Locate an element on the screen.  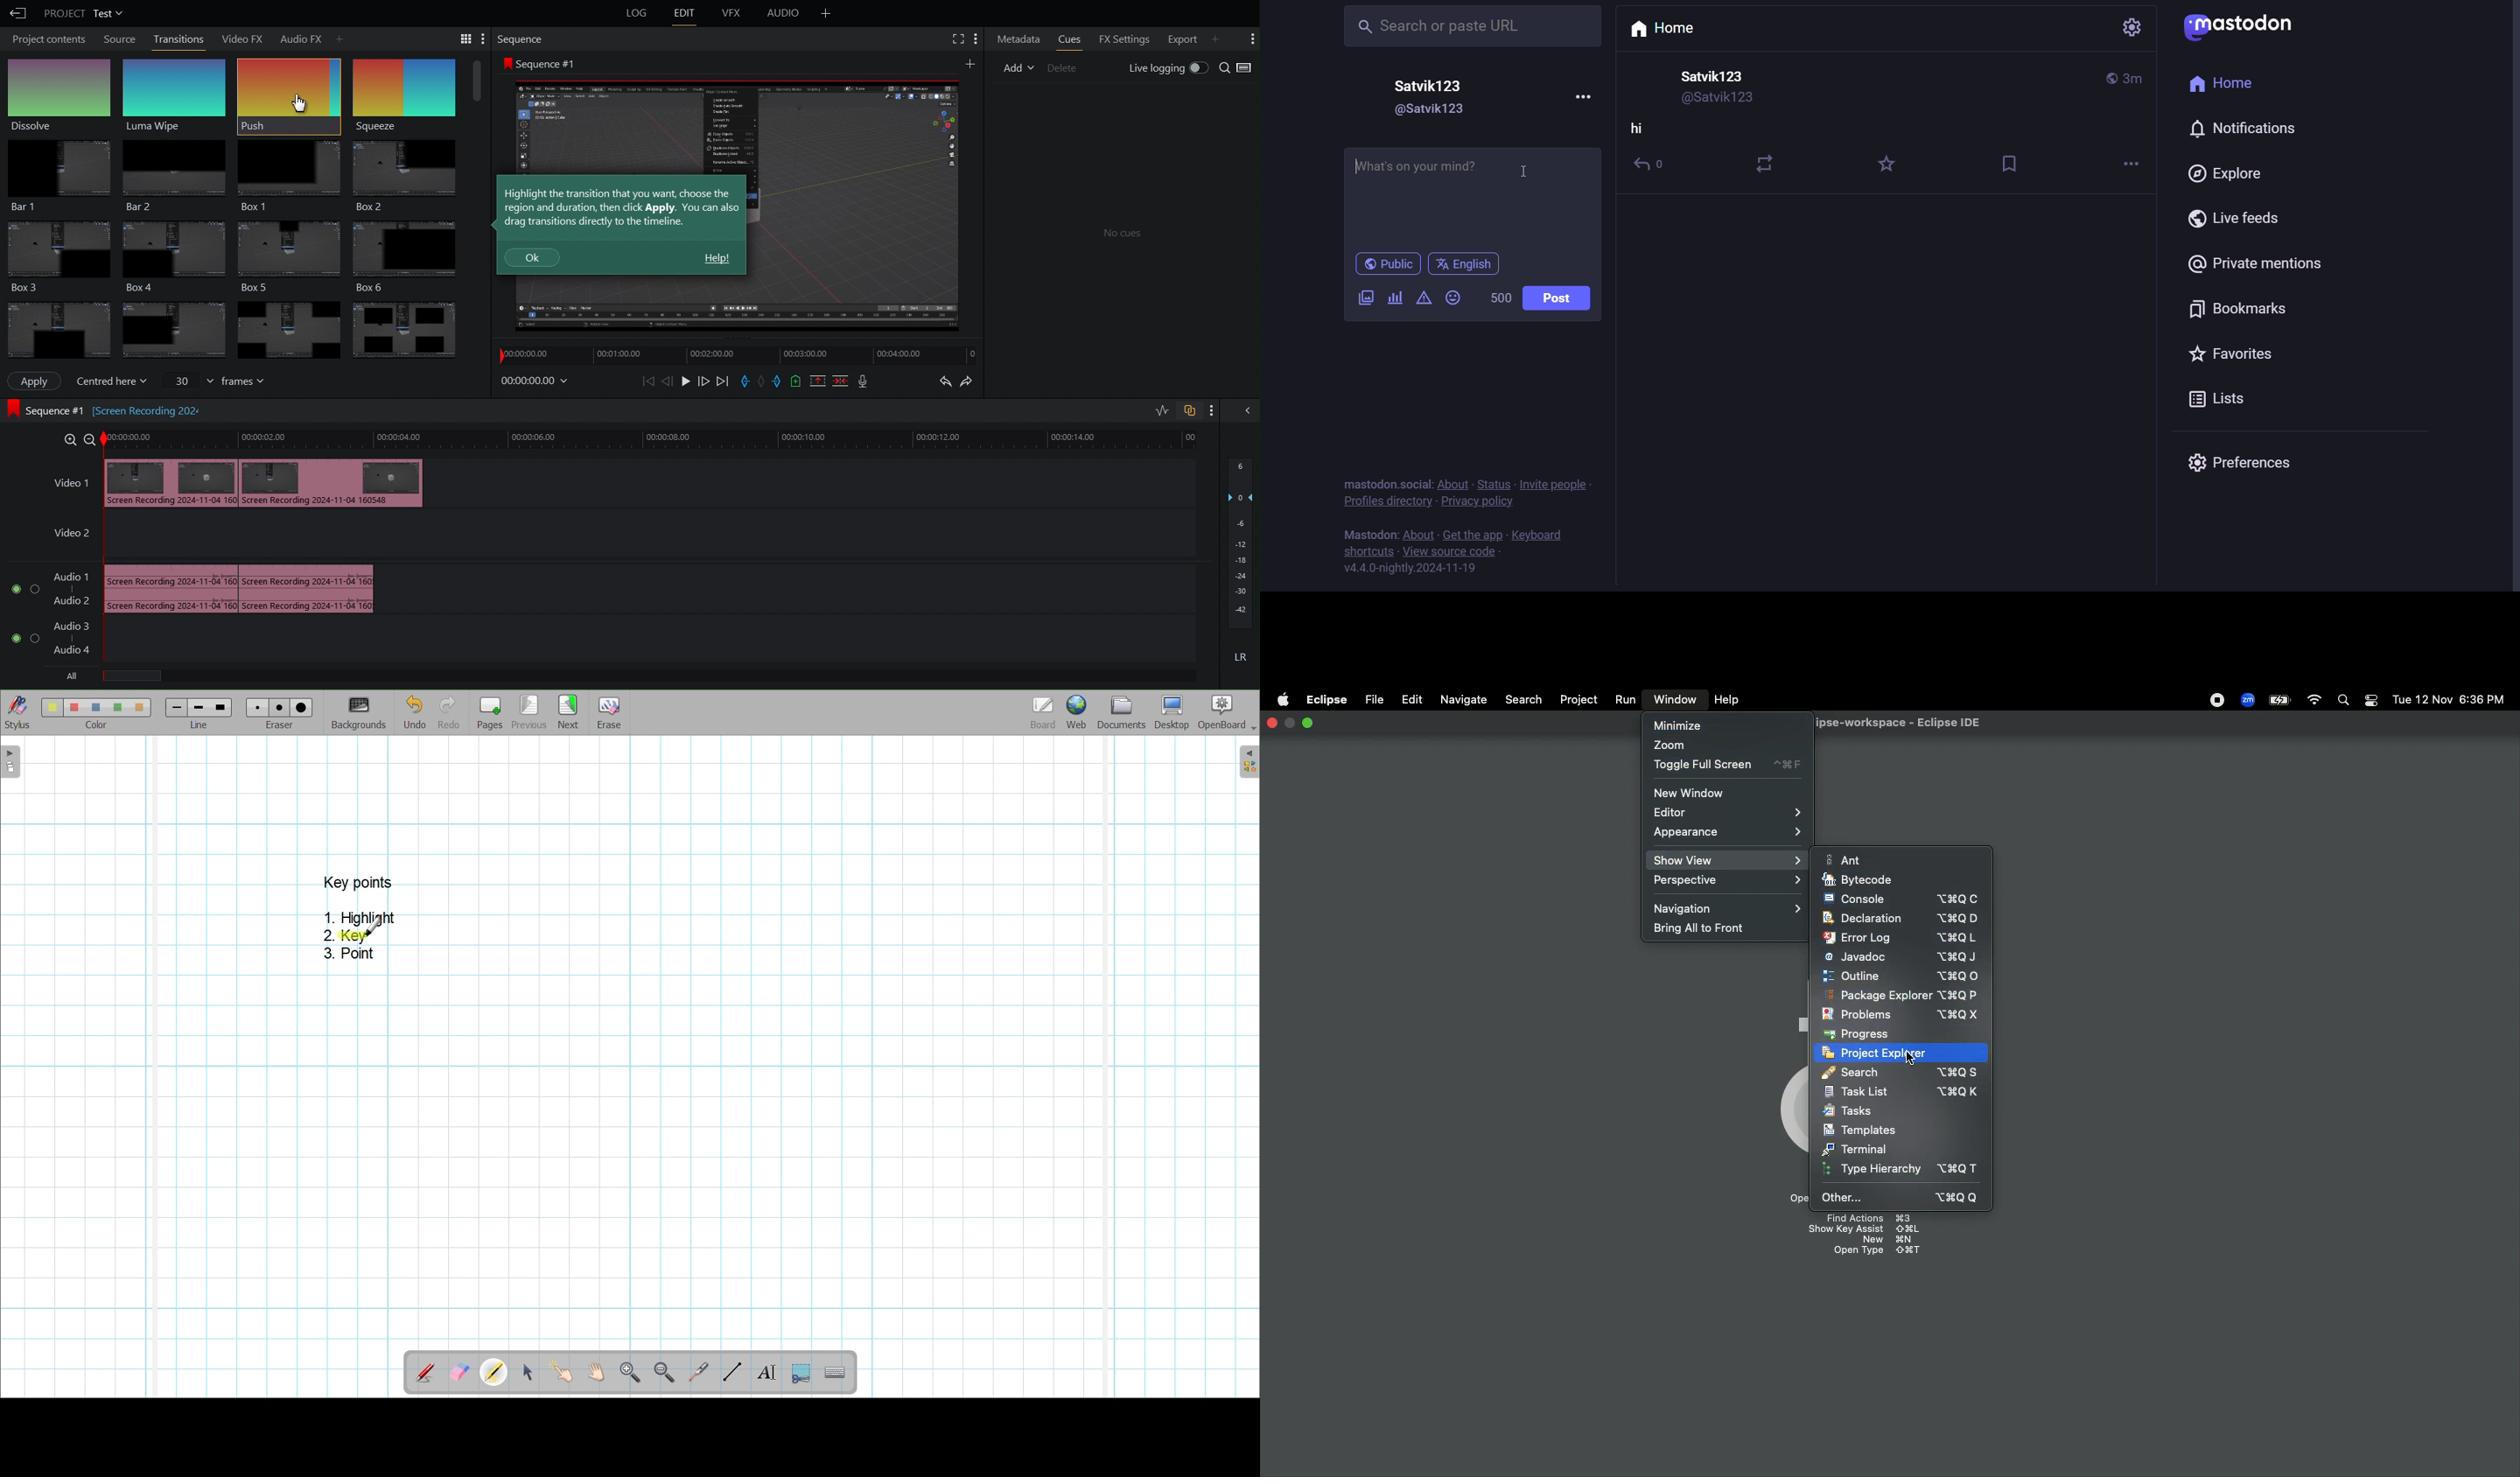
Live Logging is located at coordinates (1166, 68).